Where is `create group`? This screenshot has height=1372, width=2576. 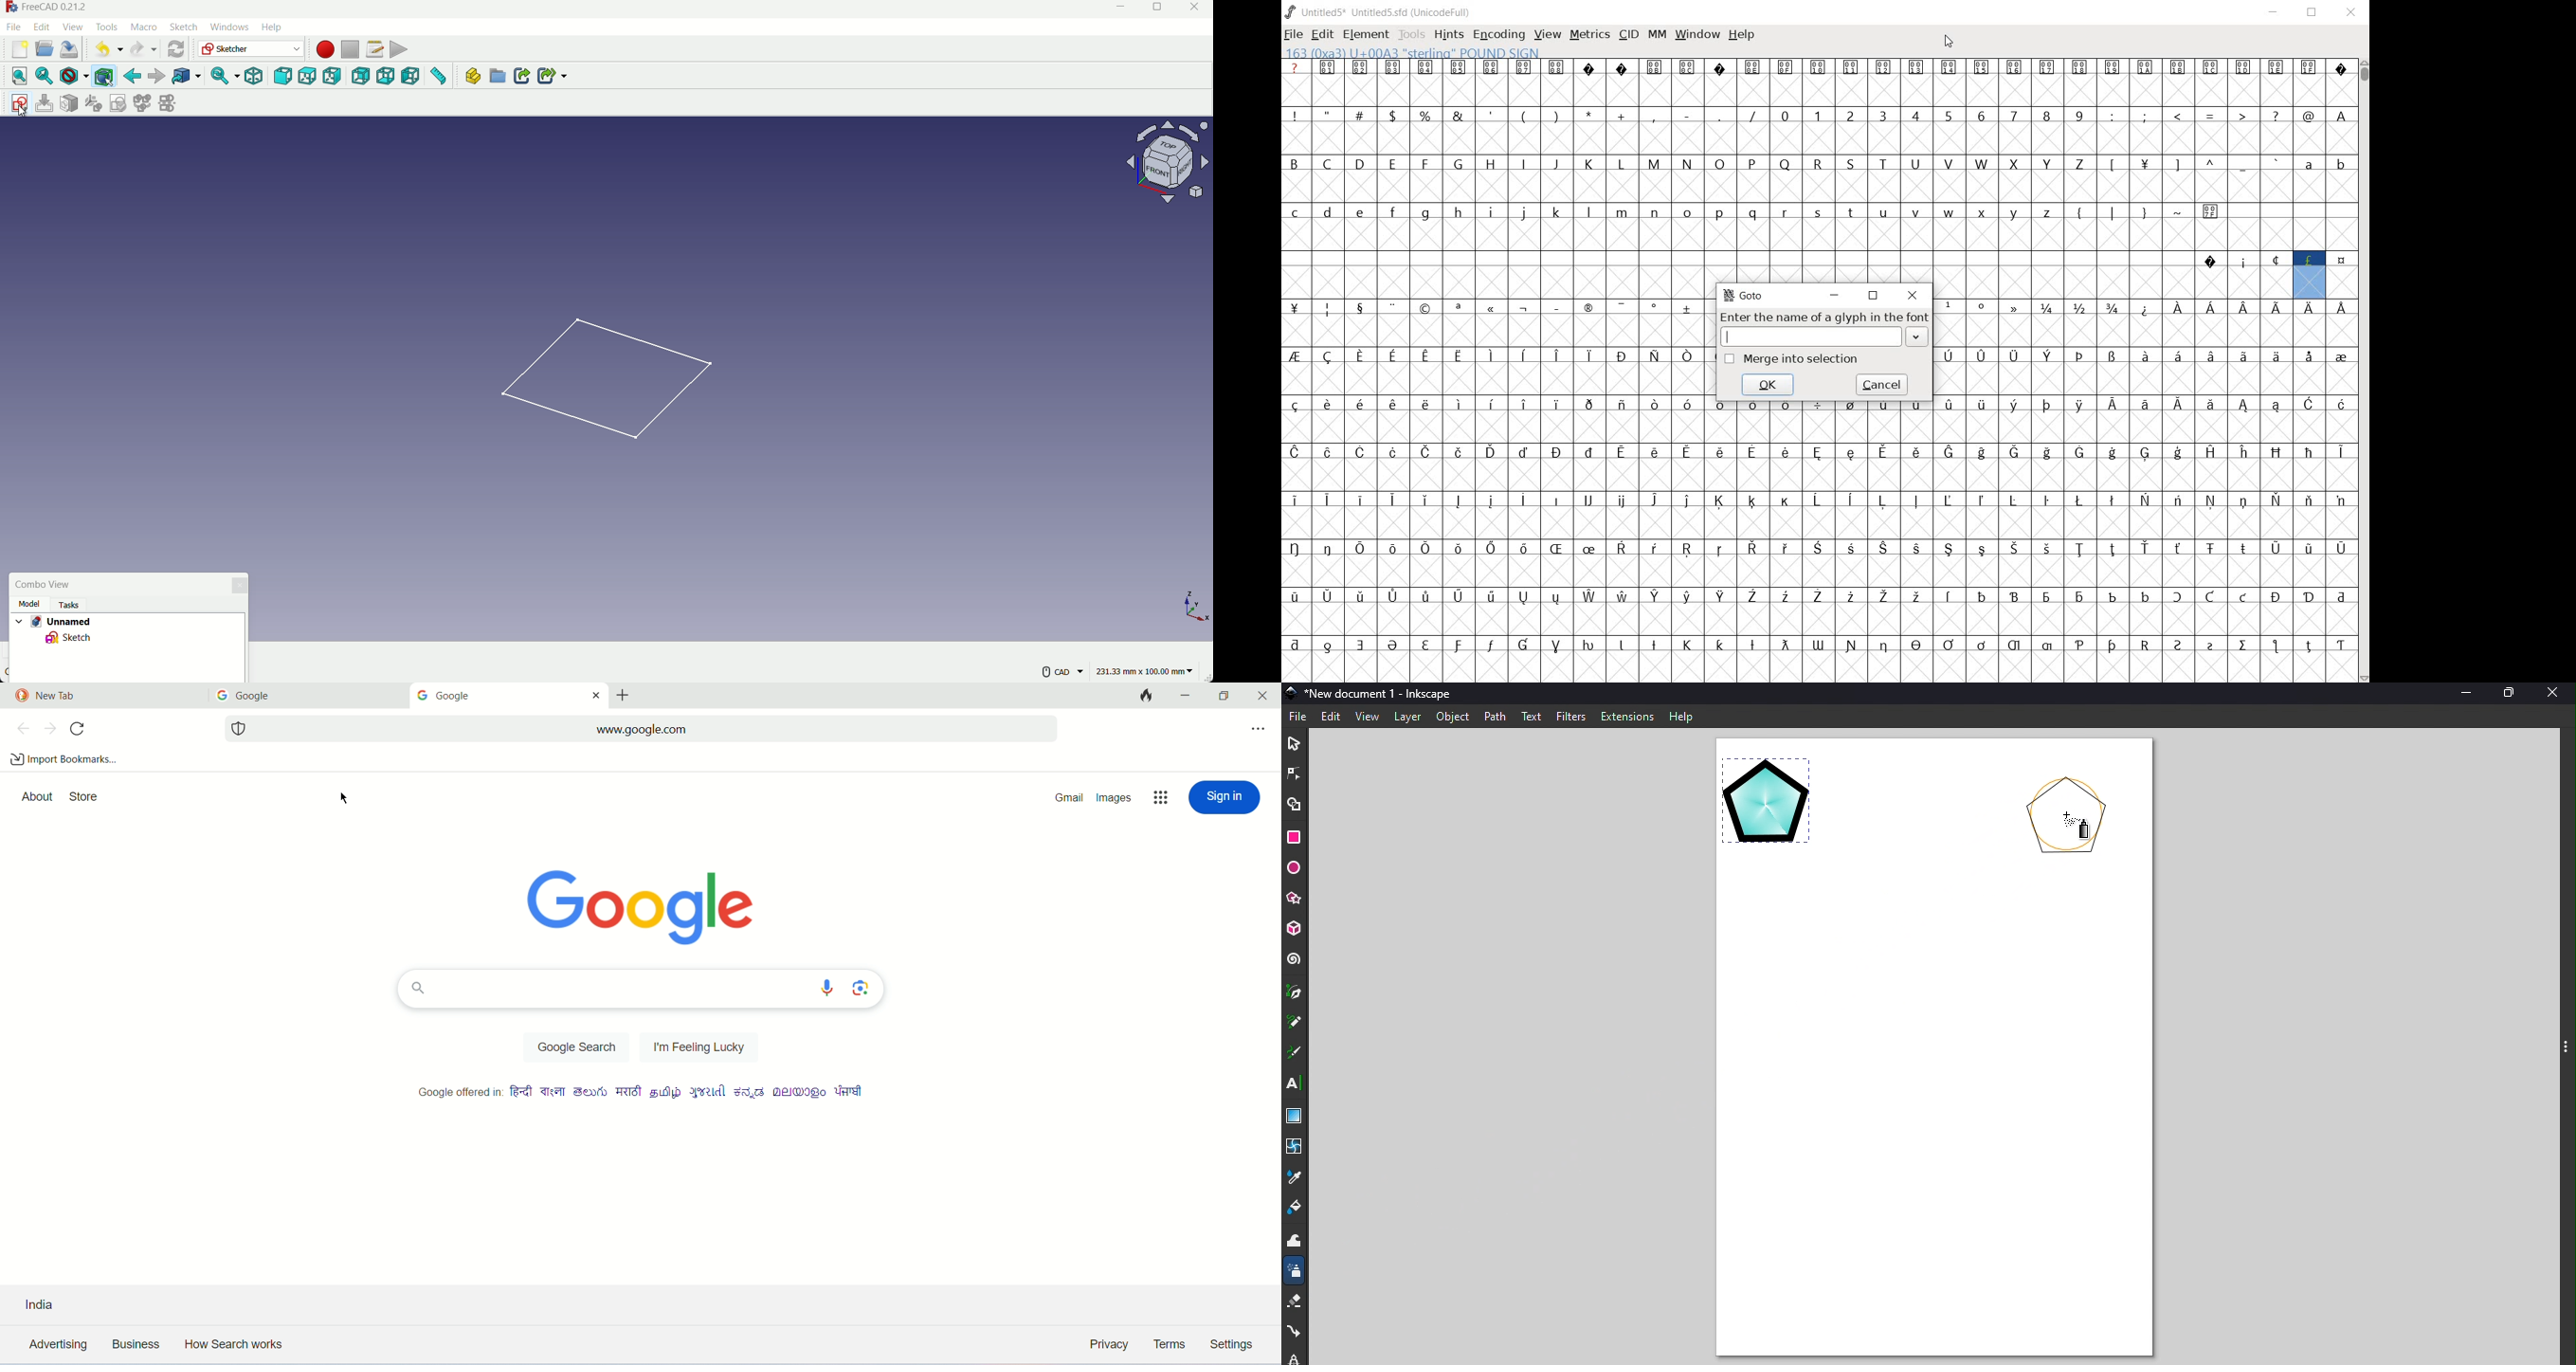 create group is located at coordinates (497, 75).